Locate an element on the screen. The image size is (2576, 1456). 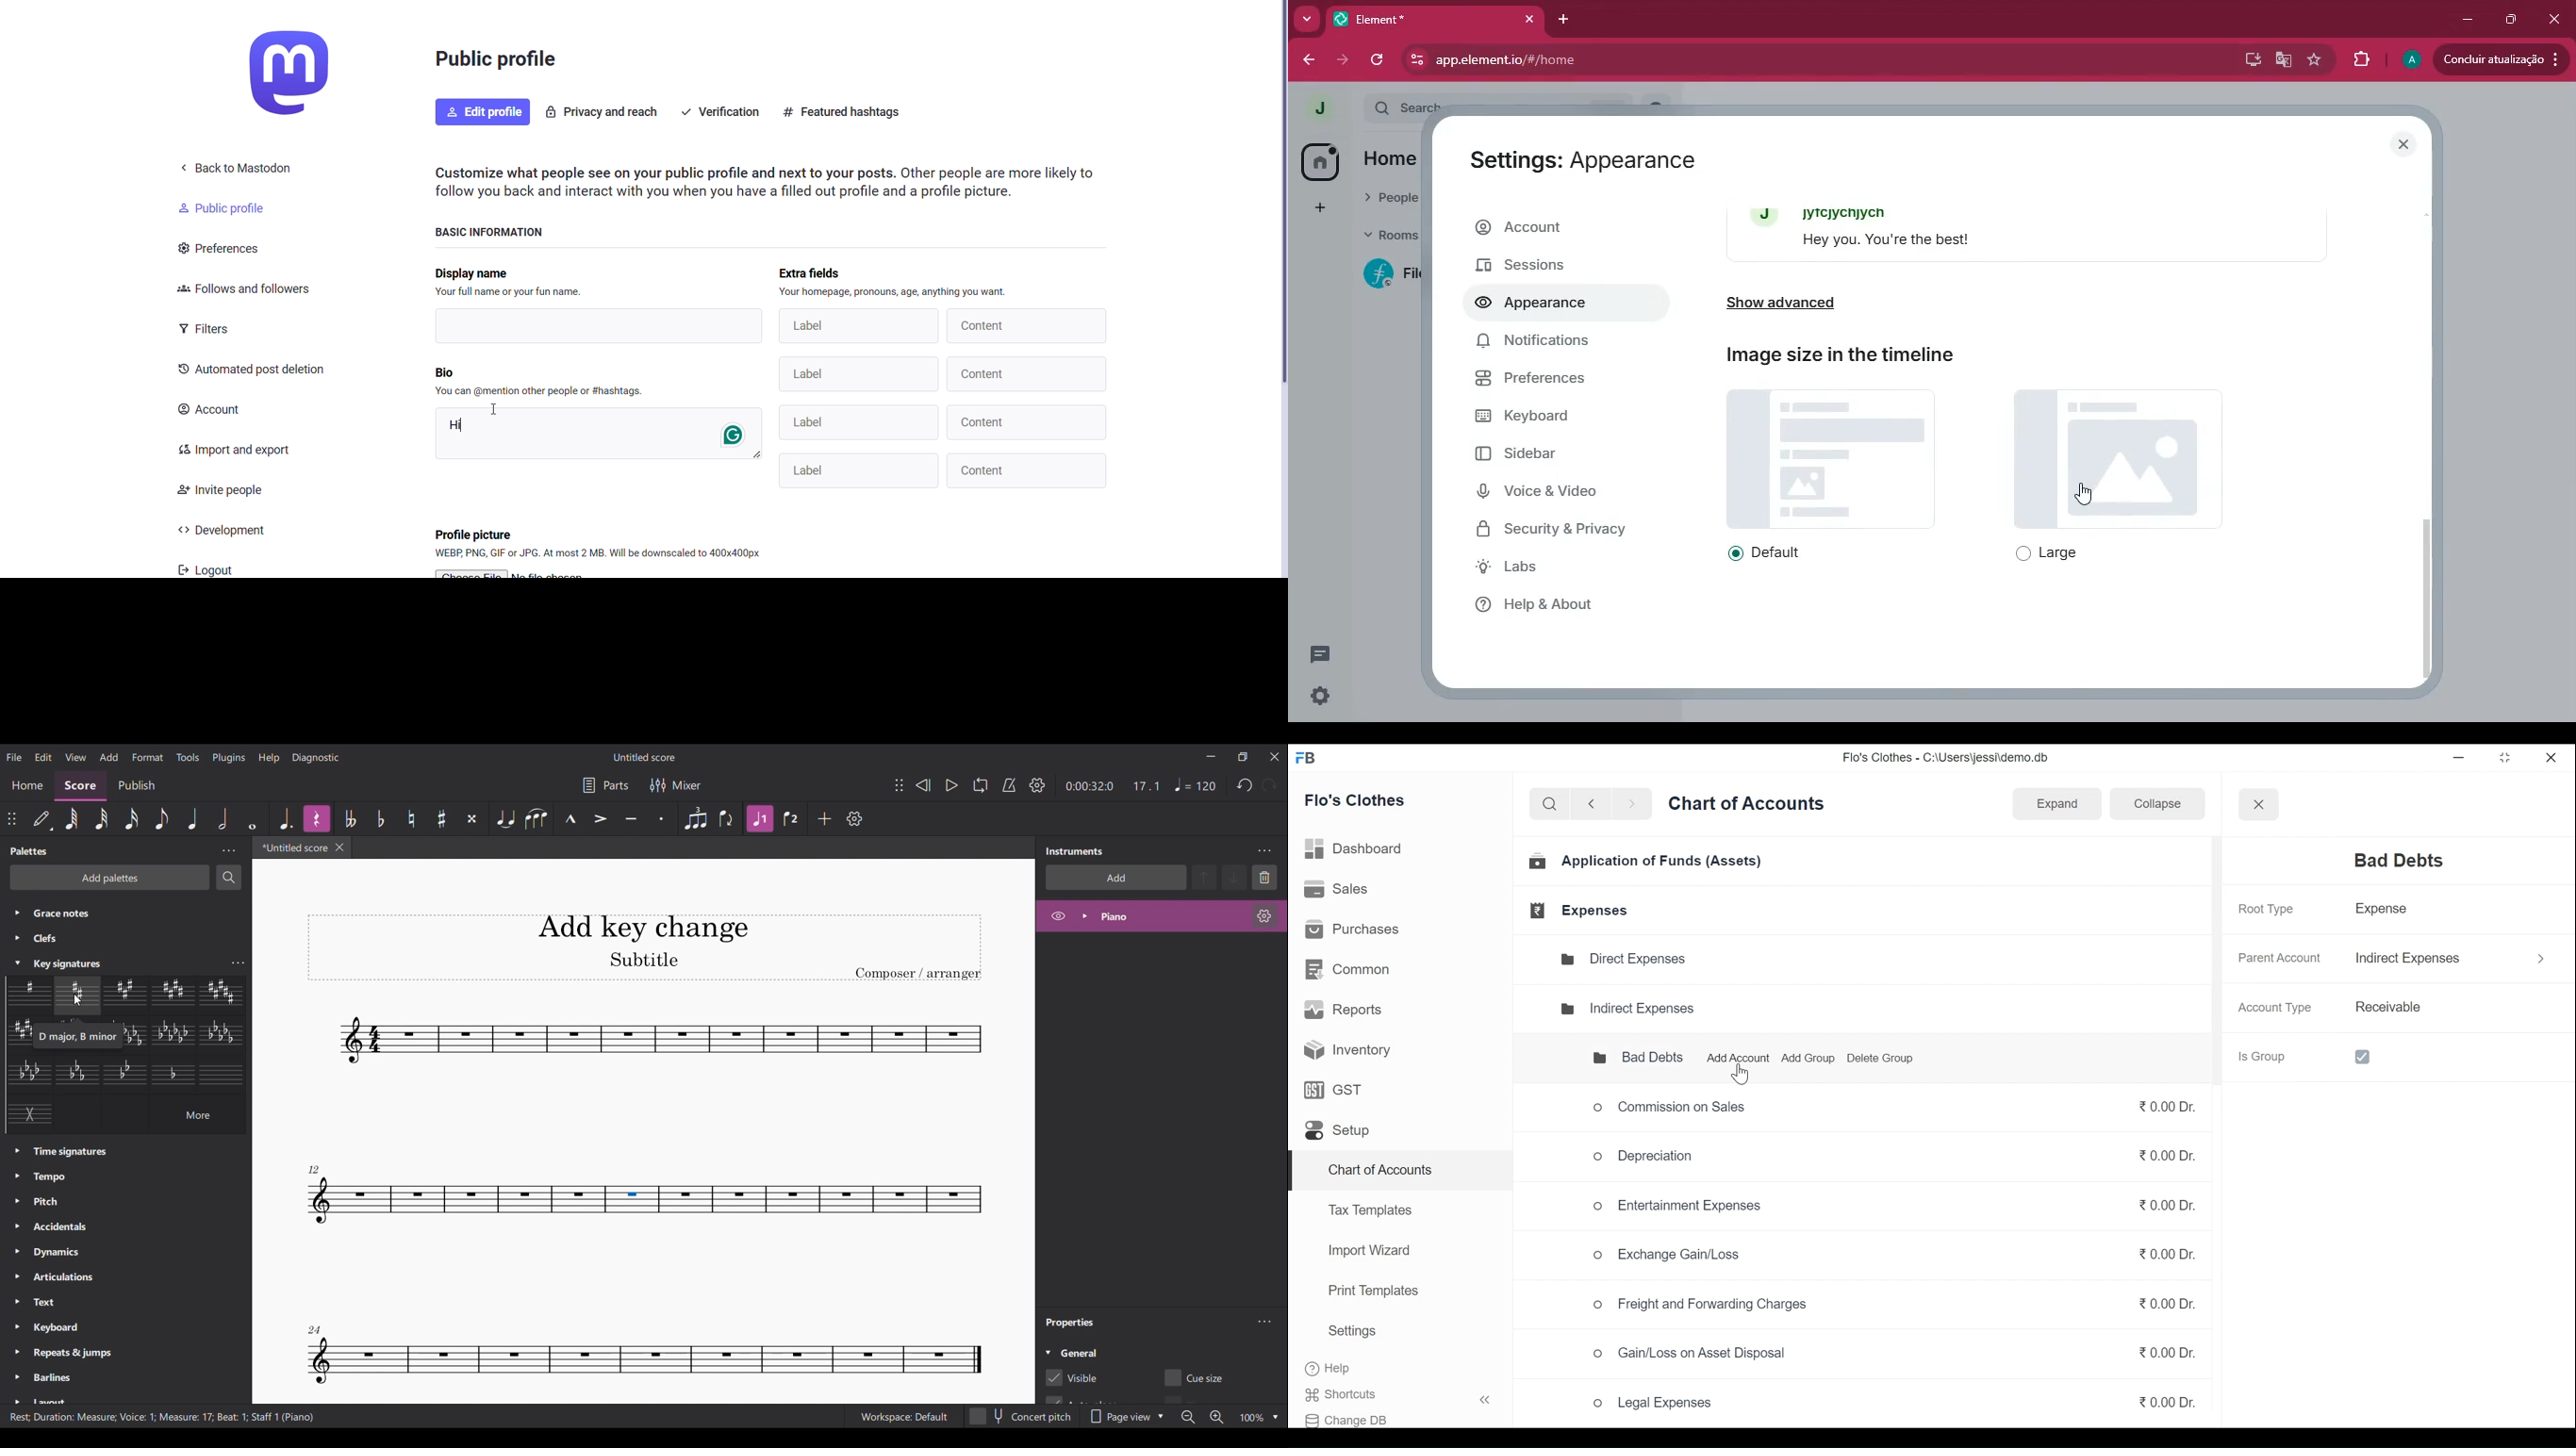
Toggle double sharp is located at coordinates (472, 818).